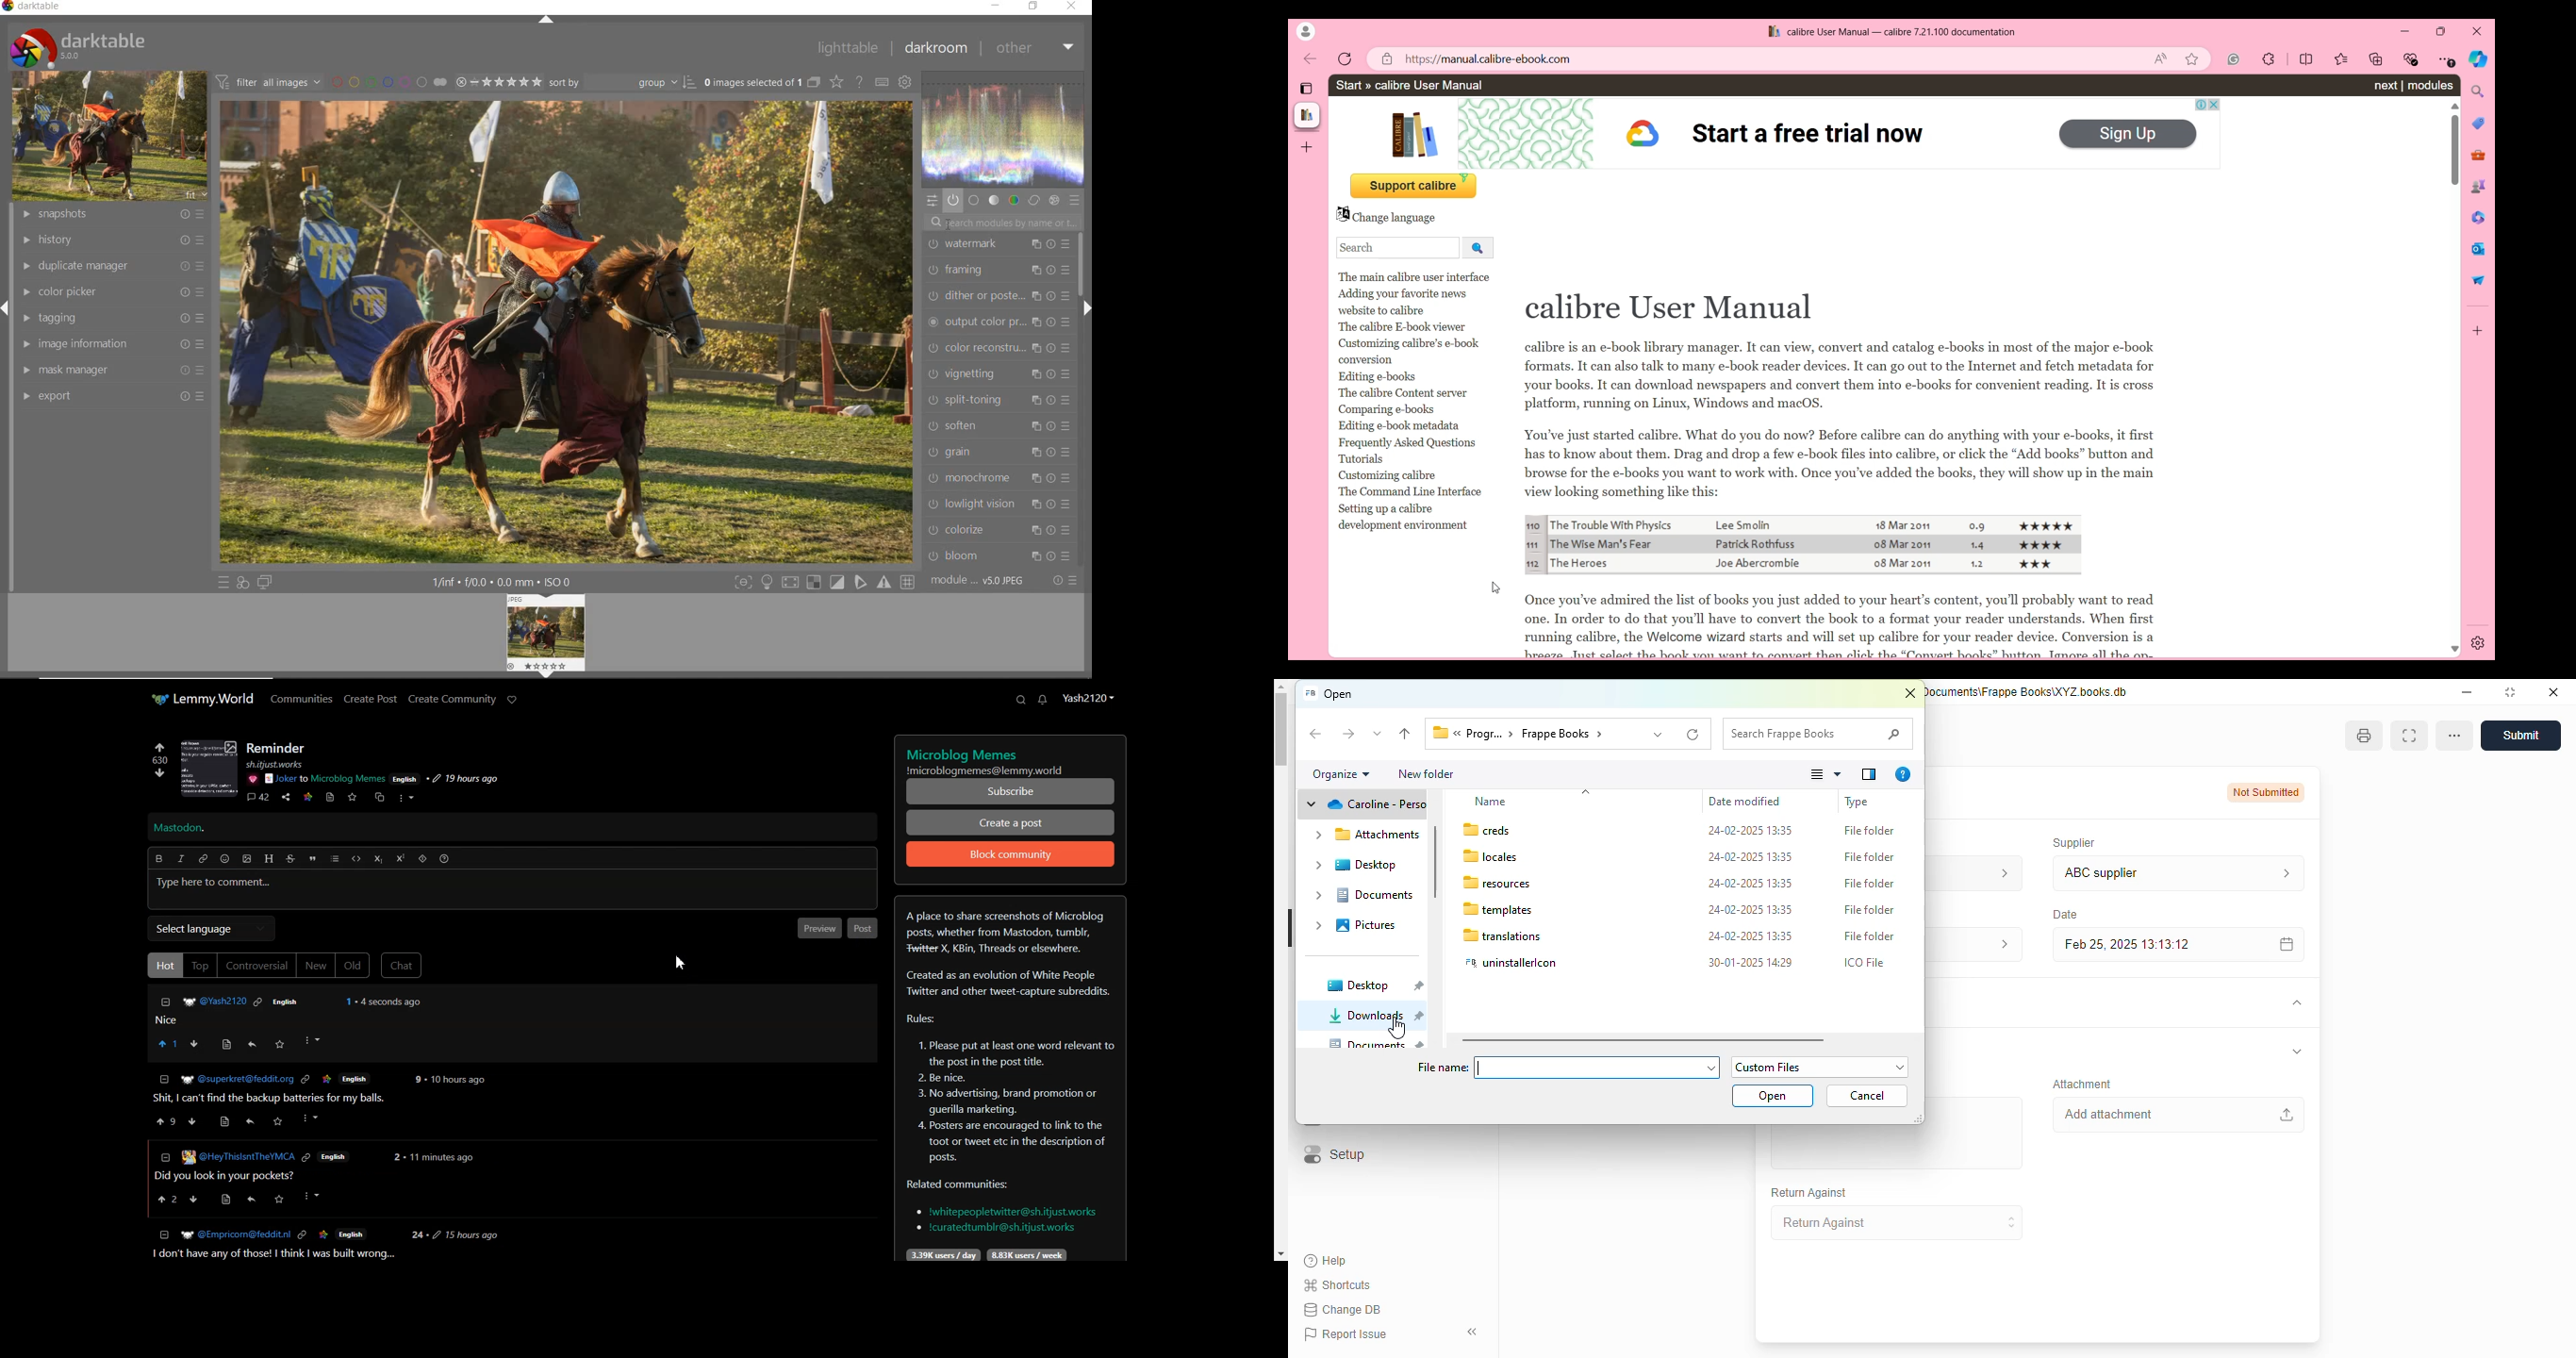  I want to click on selected Image range rating, so click(498, 81).